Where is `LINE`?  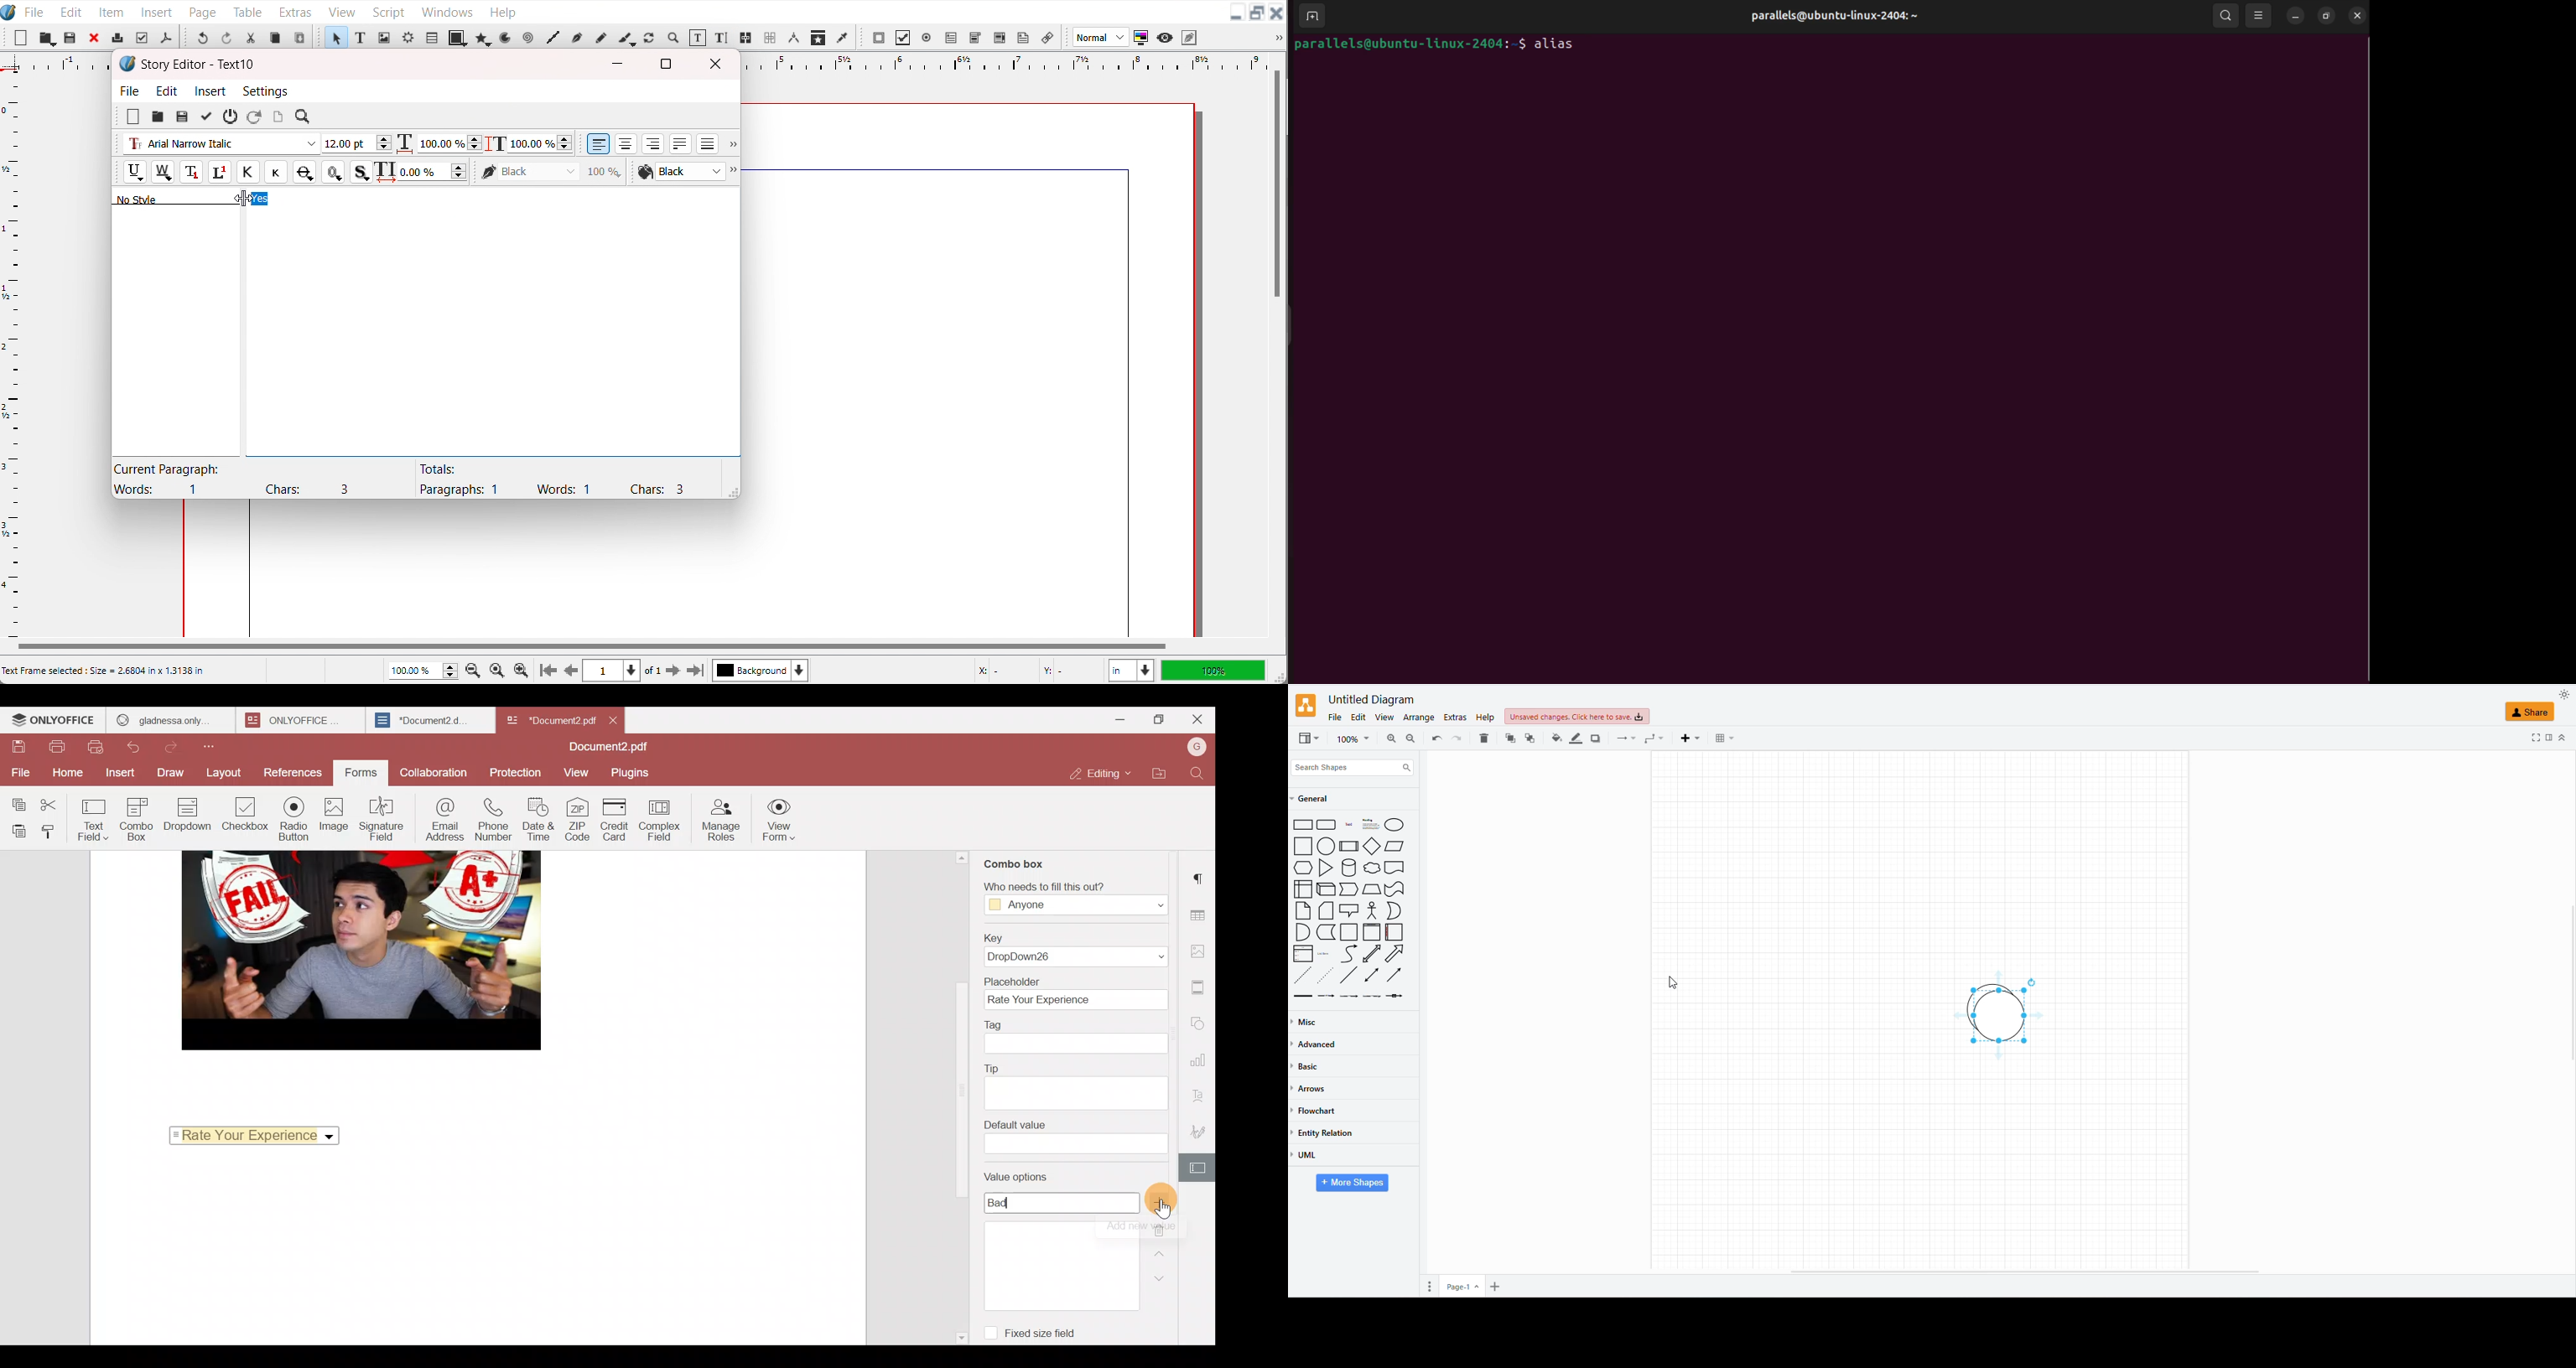
LINE is located at coordinates (1346, 974).